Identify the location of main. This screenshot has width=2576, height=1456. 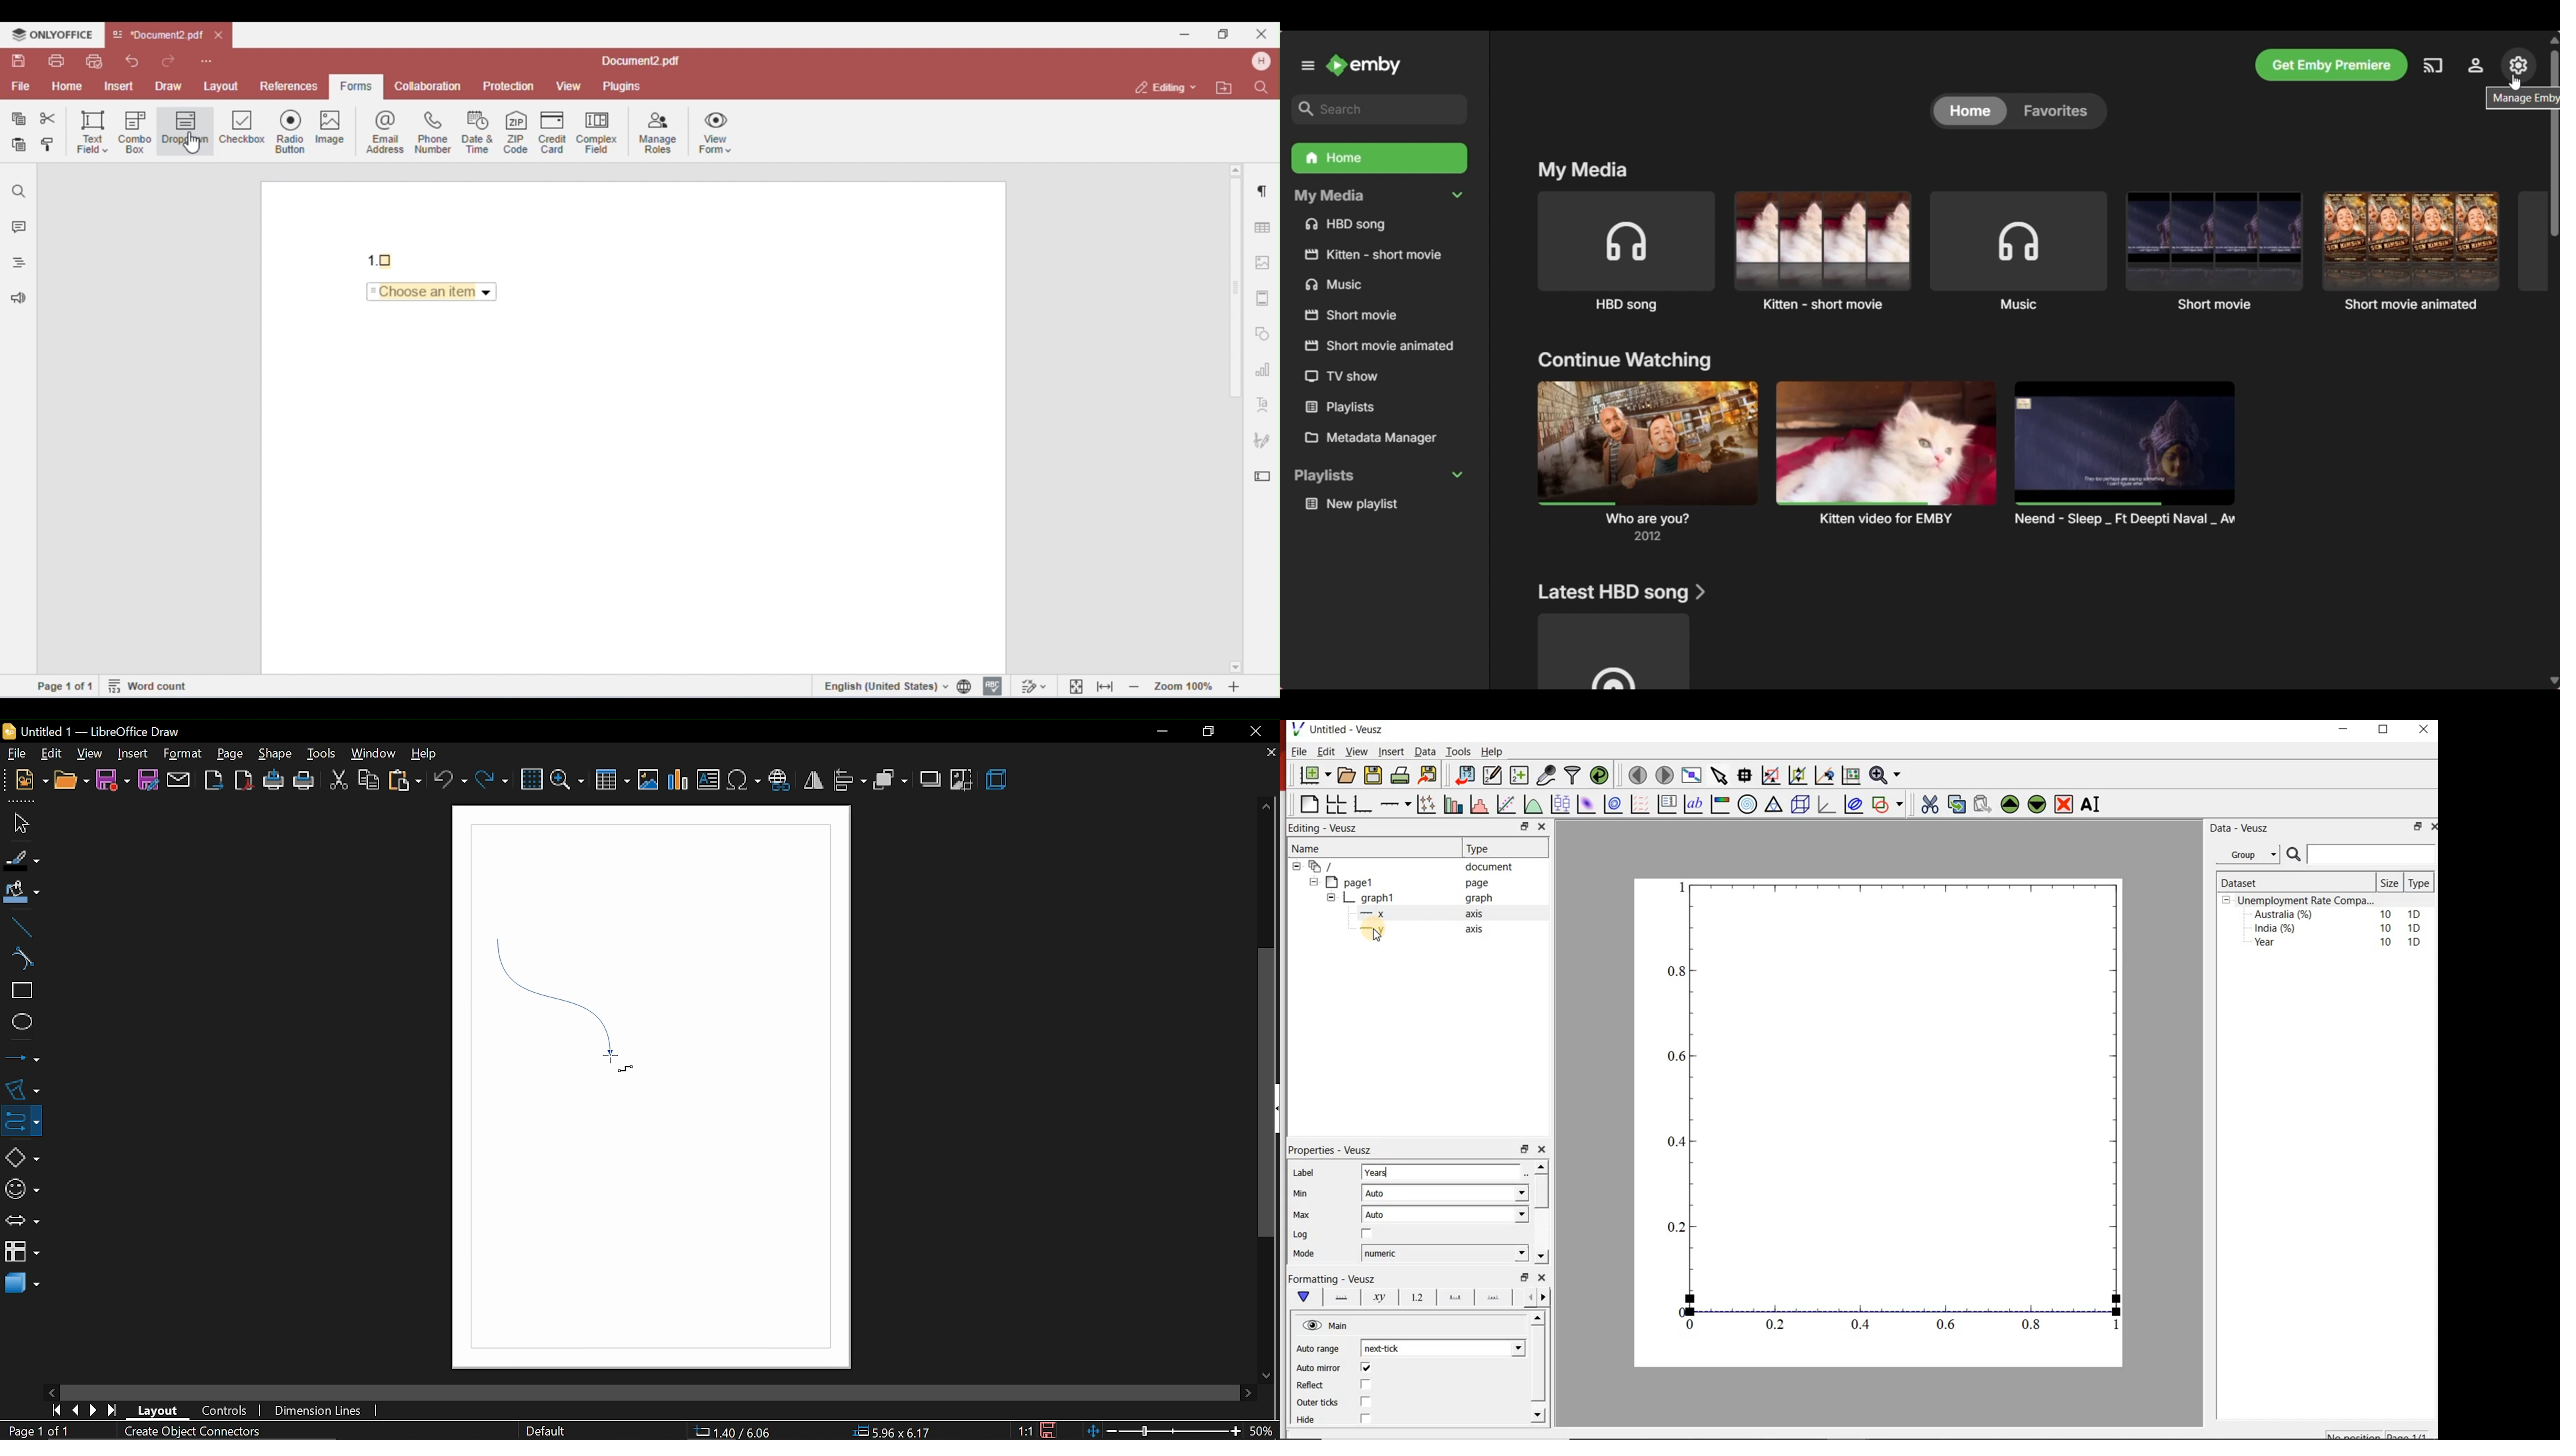
(1307, 1297).